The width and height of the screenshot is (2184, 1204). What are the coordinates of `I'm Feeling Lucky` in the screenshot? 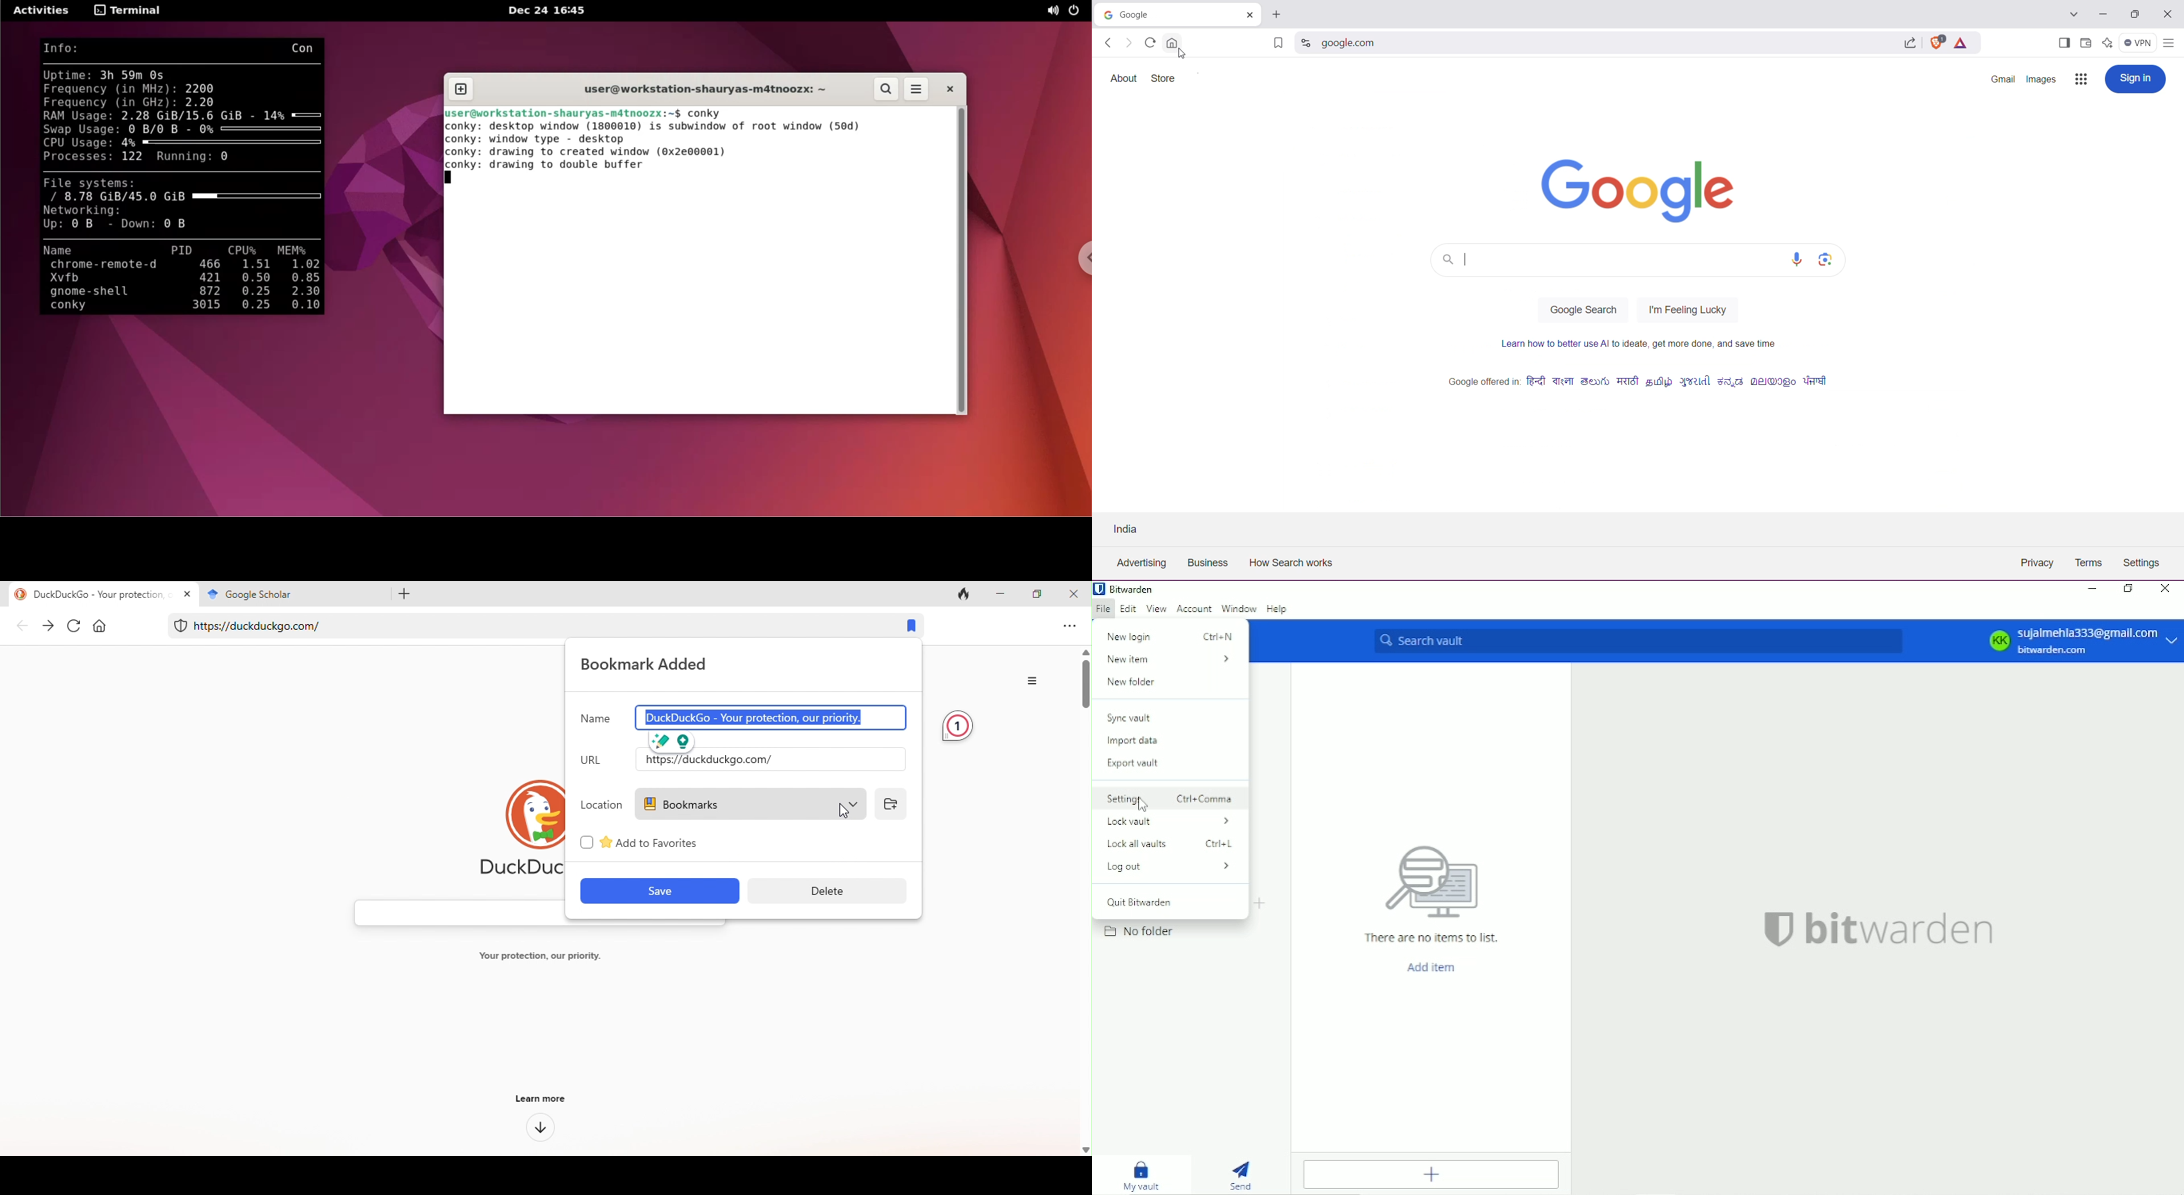 It's located at (1685, 312).